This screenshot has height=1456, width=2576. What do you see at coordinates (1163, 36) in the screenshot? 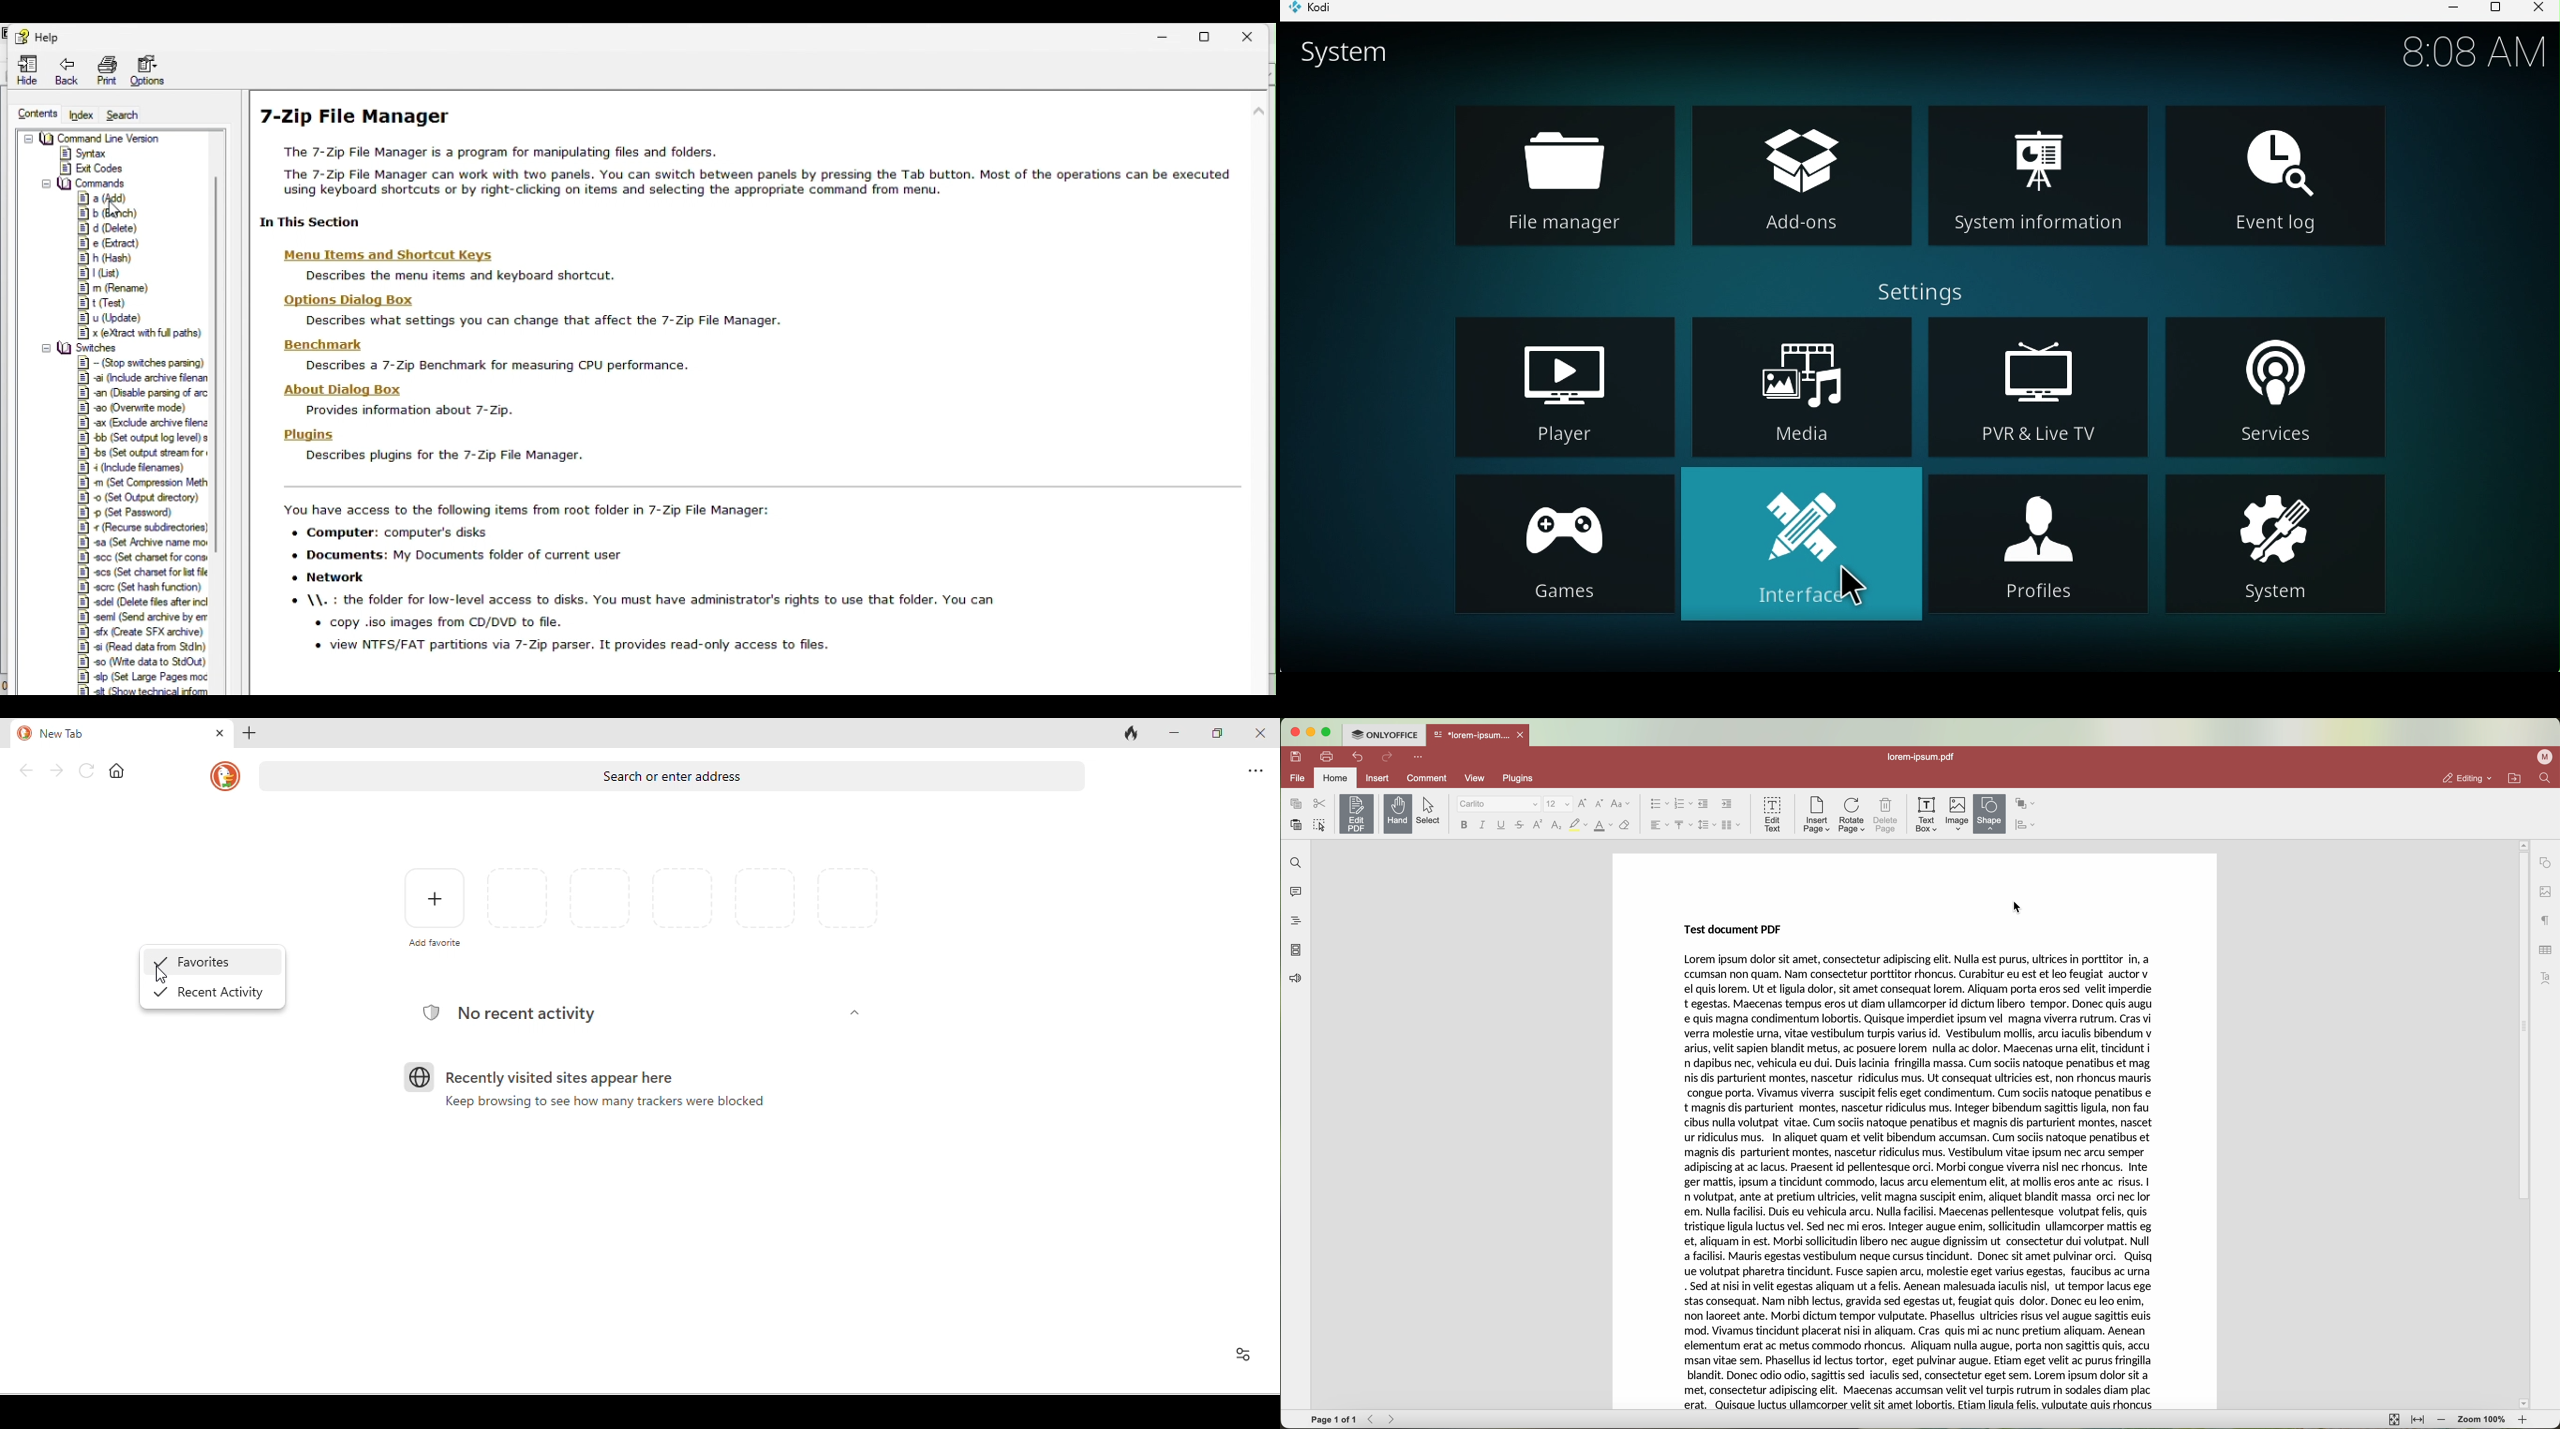
I see `minimize` at bounding box center [1163, 36].